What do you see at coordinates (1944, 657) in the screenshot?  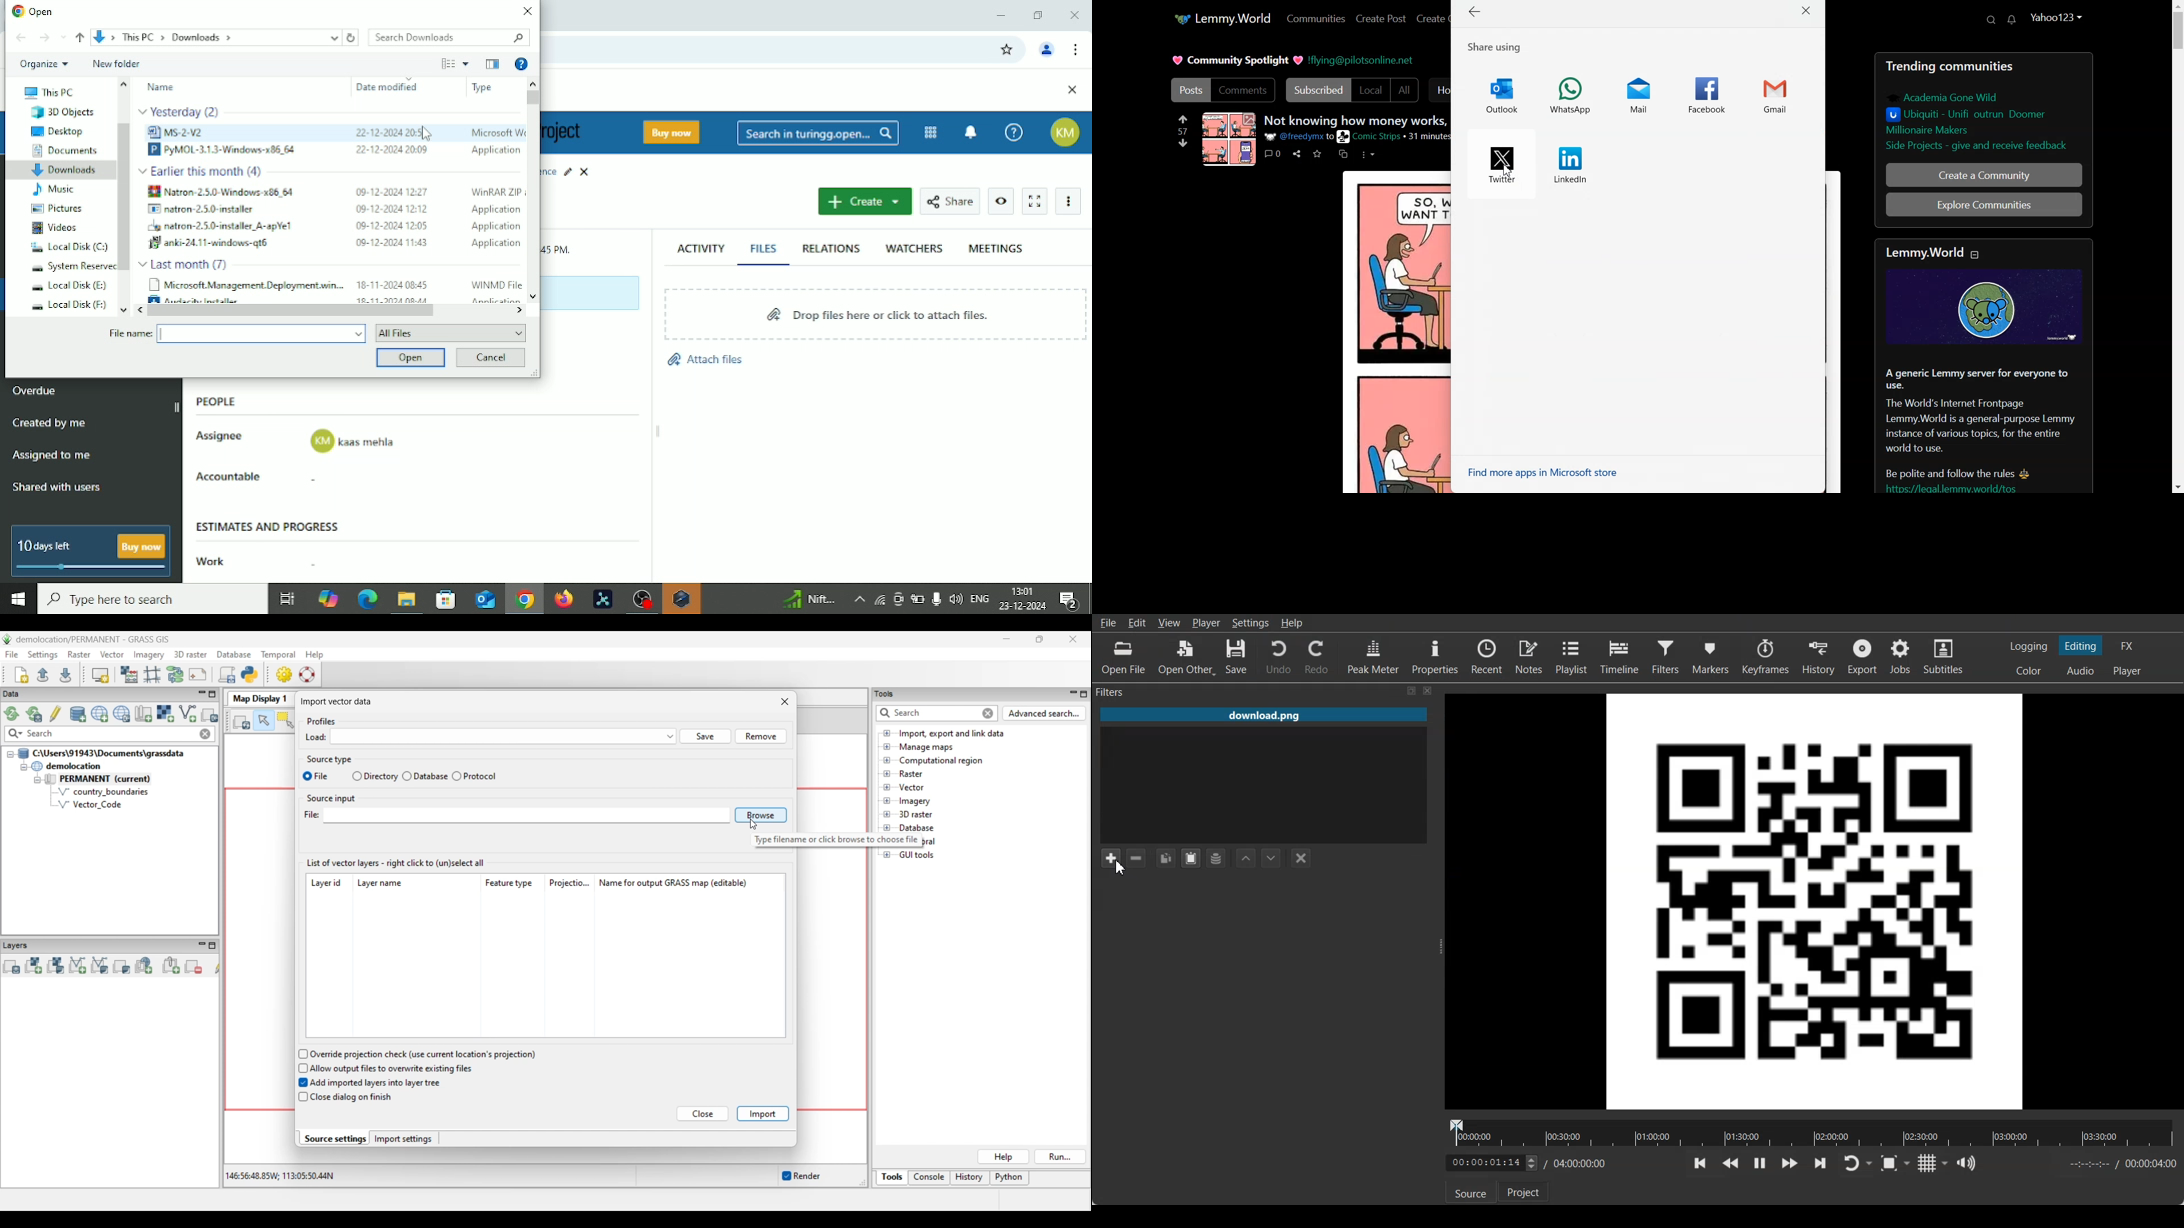 I see `Subtitles` at bounding box center [1944, 657].